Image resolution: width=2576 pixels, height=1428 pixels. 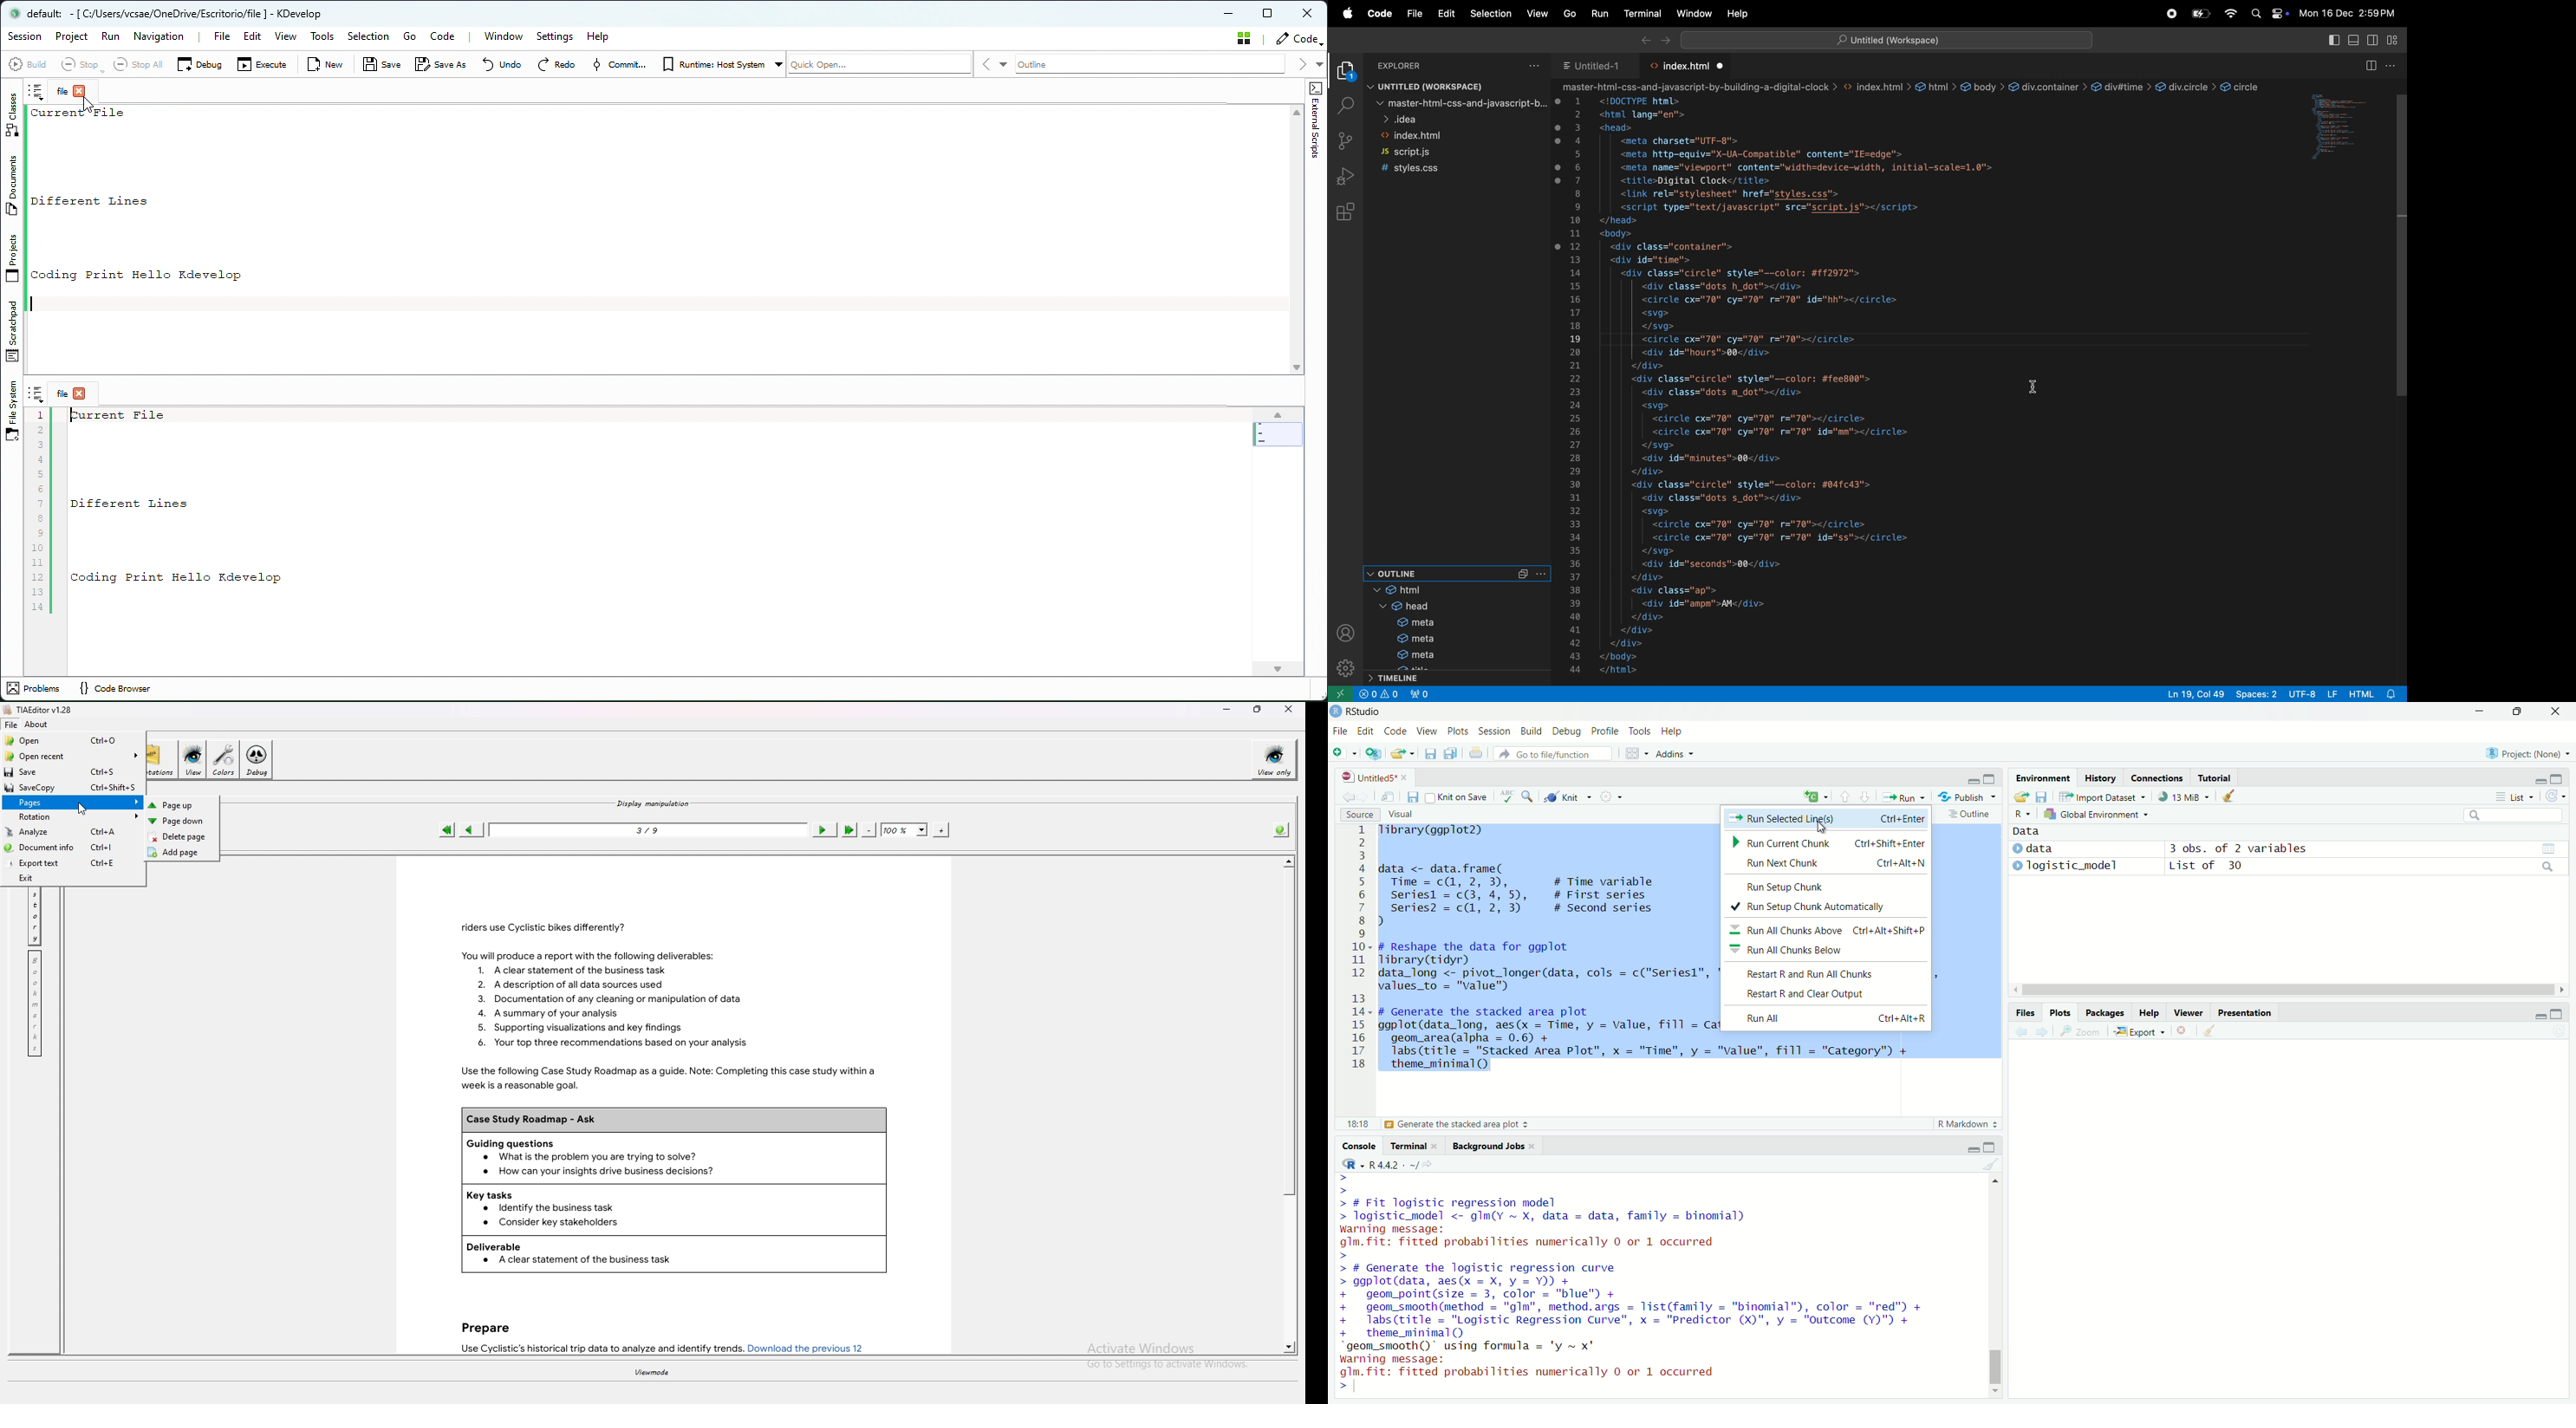 What do you see at coordinates (1615, 796) in the screenshot?
I see `settings` at bounding box center [1615, 796].